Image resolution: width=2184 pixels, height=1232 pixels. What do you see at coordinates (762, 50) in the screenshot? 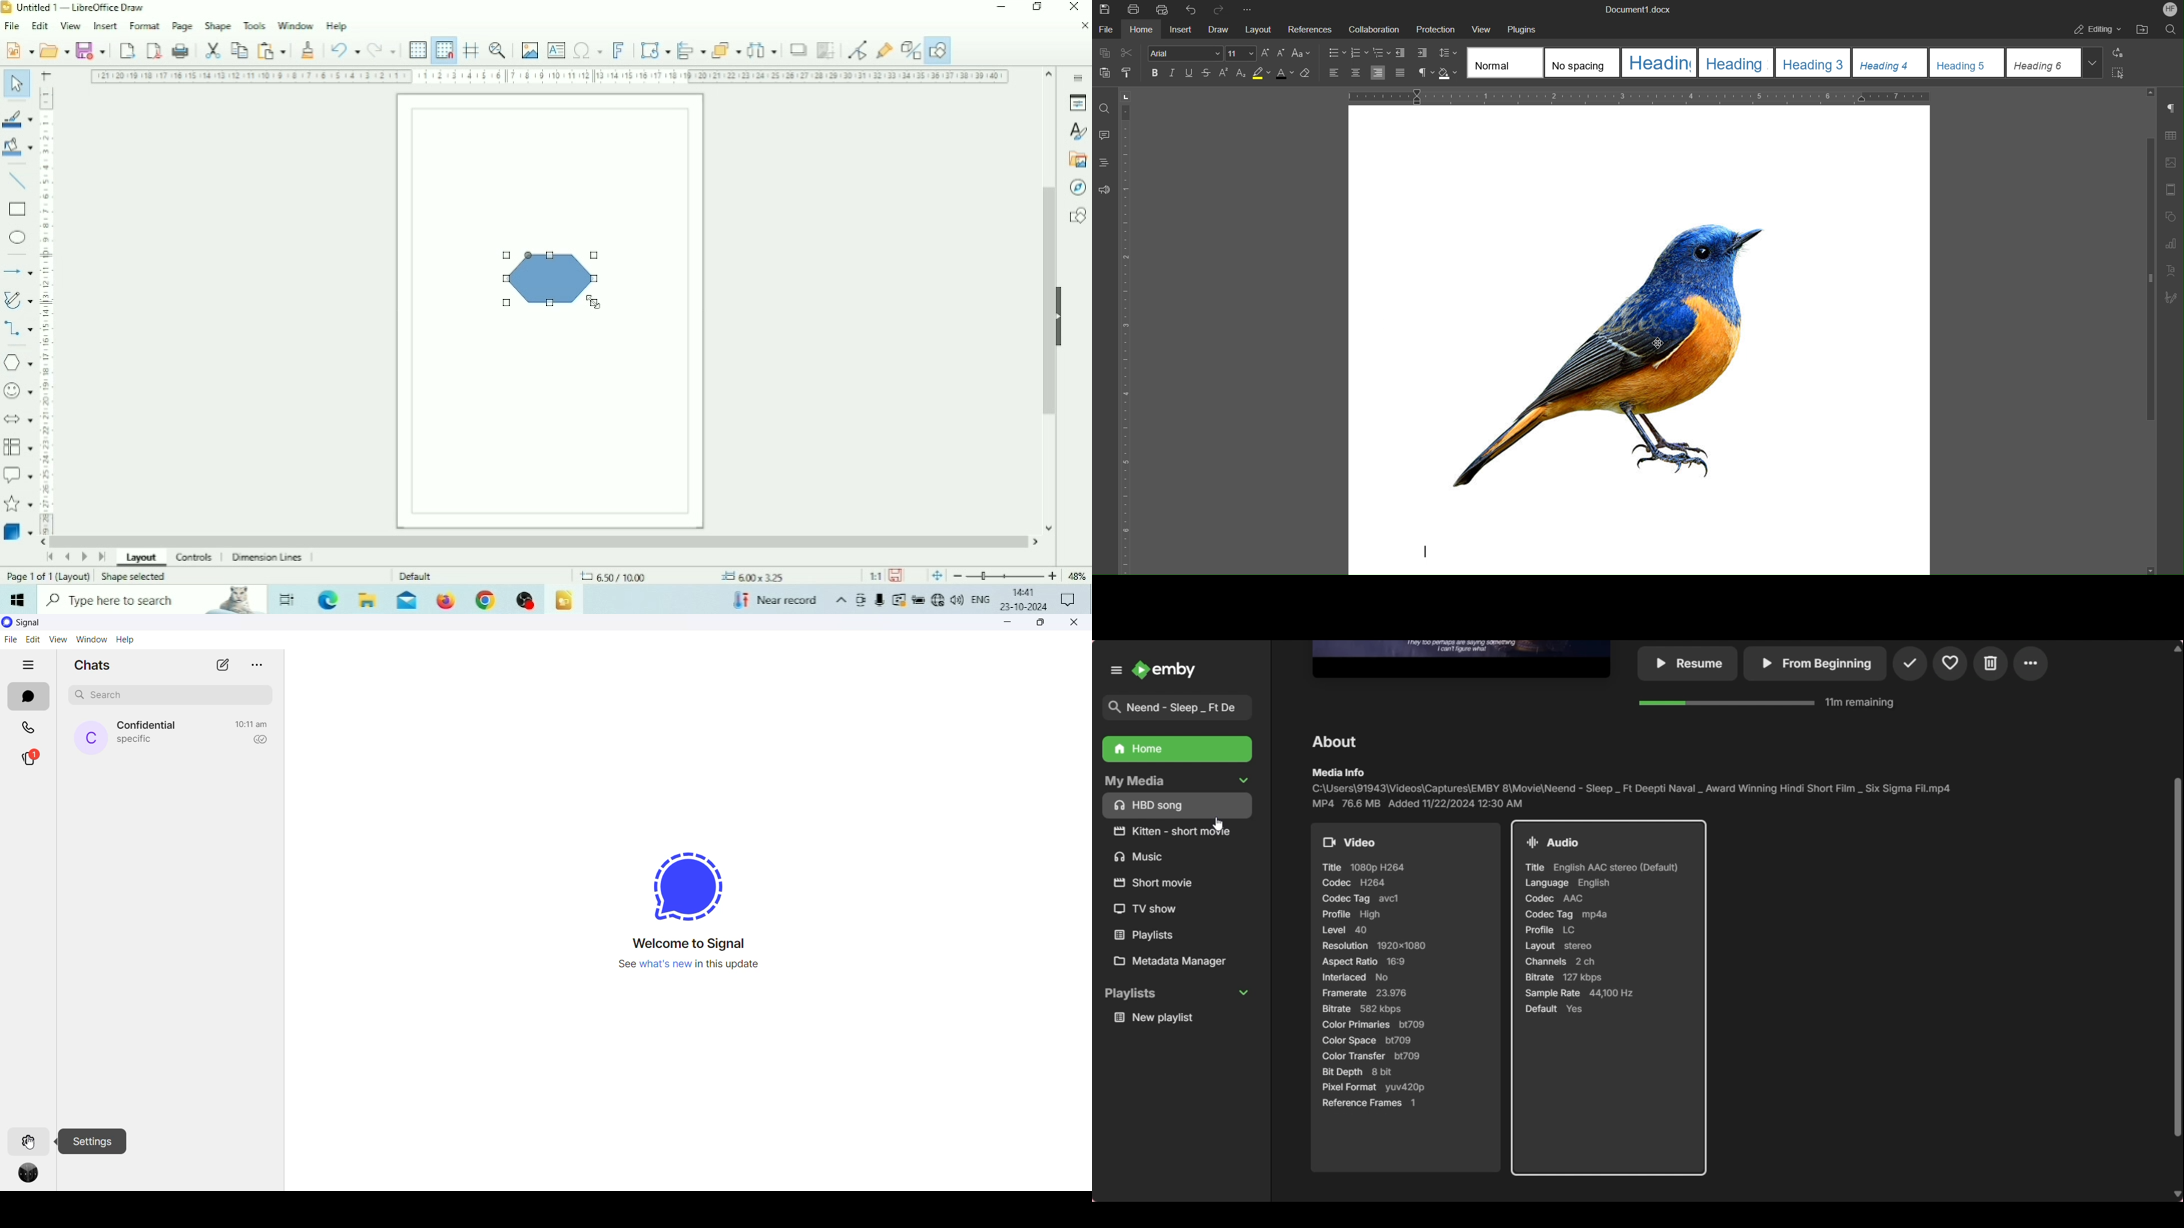
I see `Select at least three objects to distribute` at bounding box center [762, 50].